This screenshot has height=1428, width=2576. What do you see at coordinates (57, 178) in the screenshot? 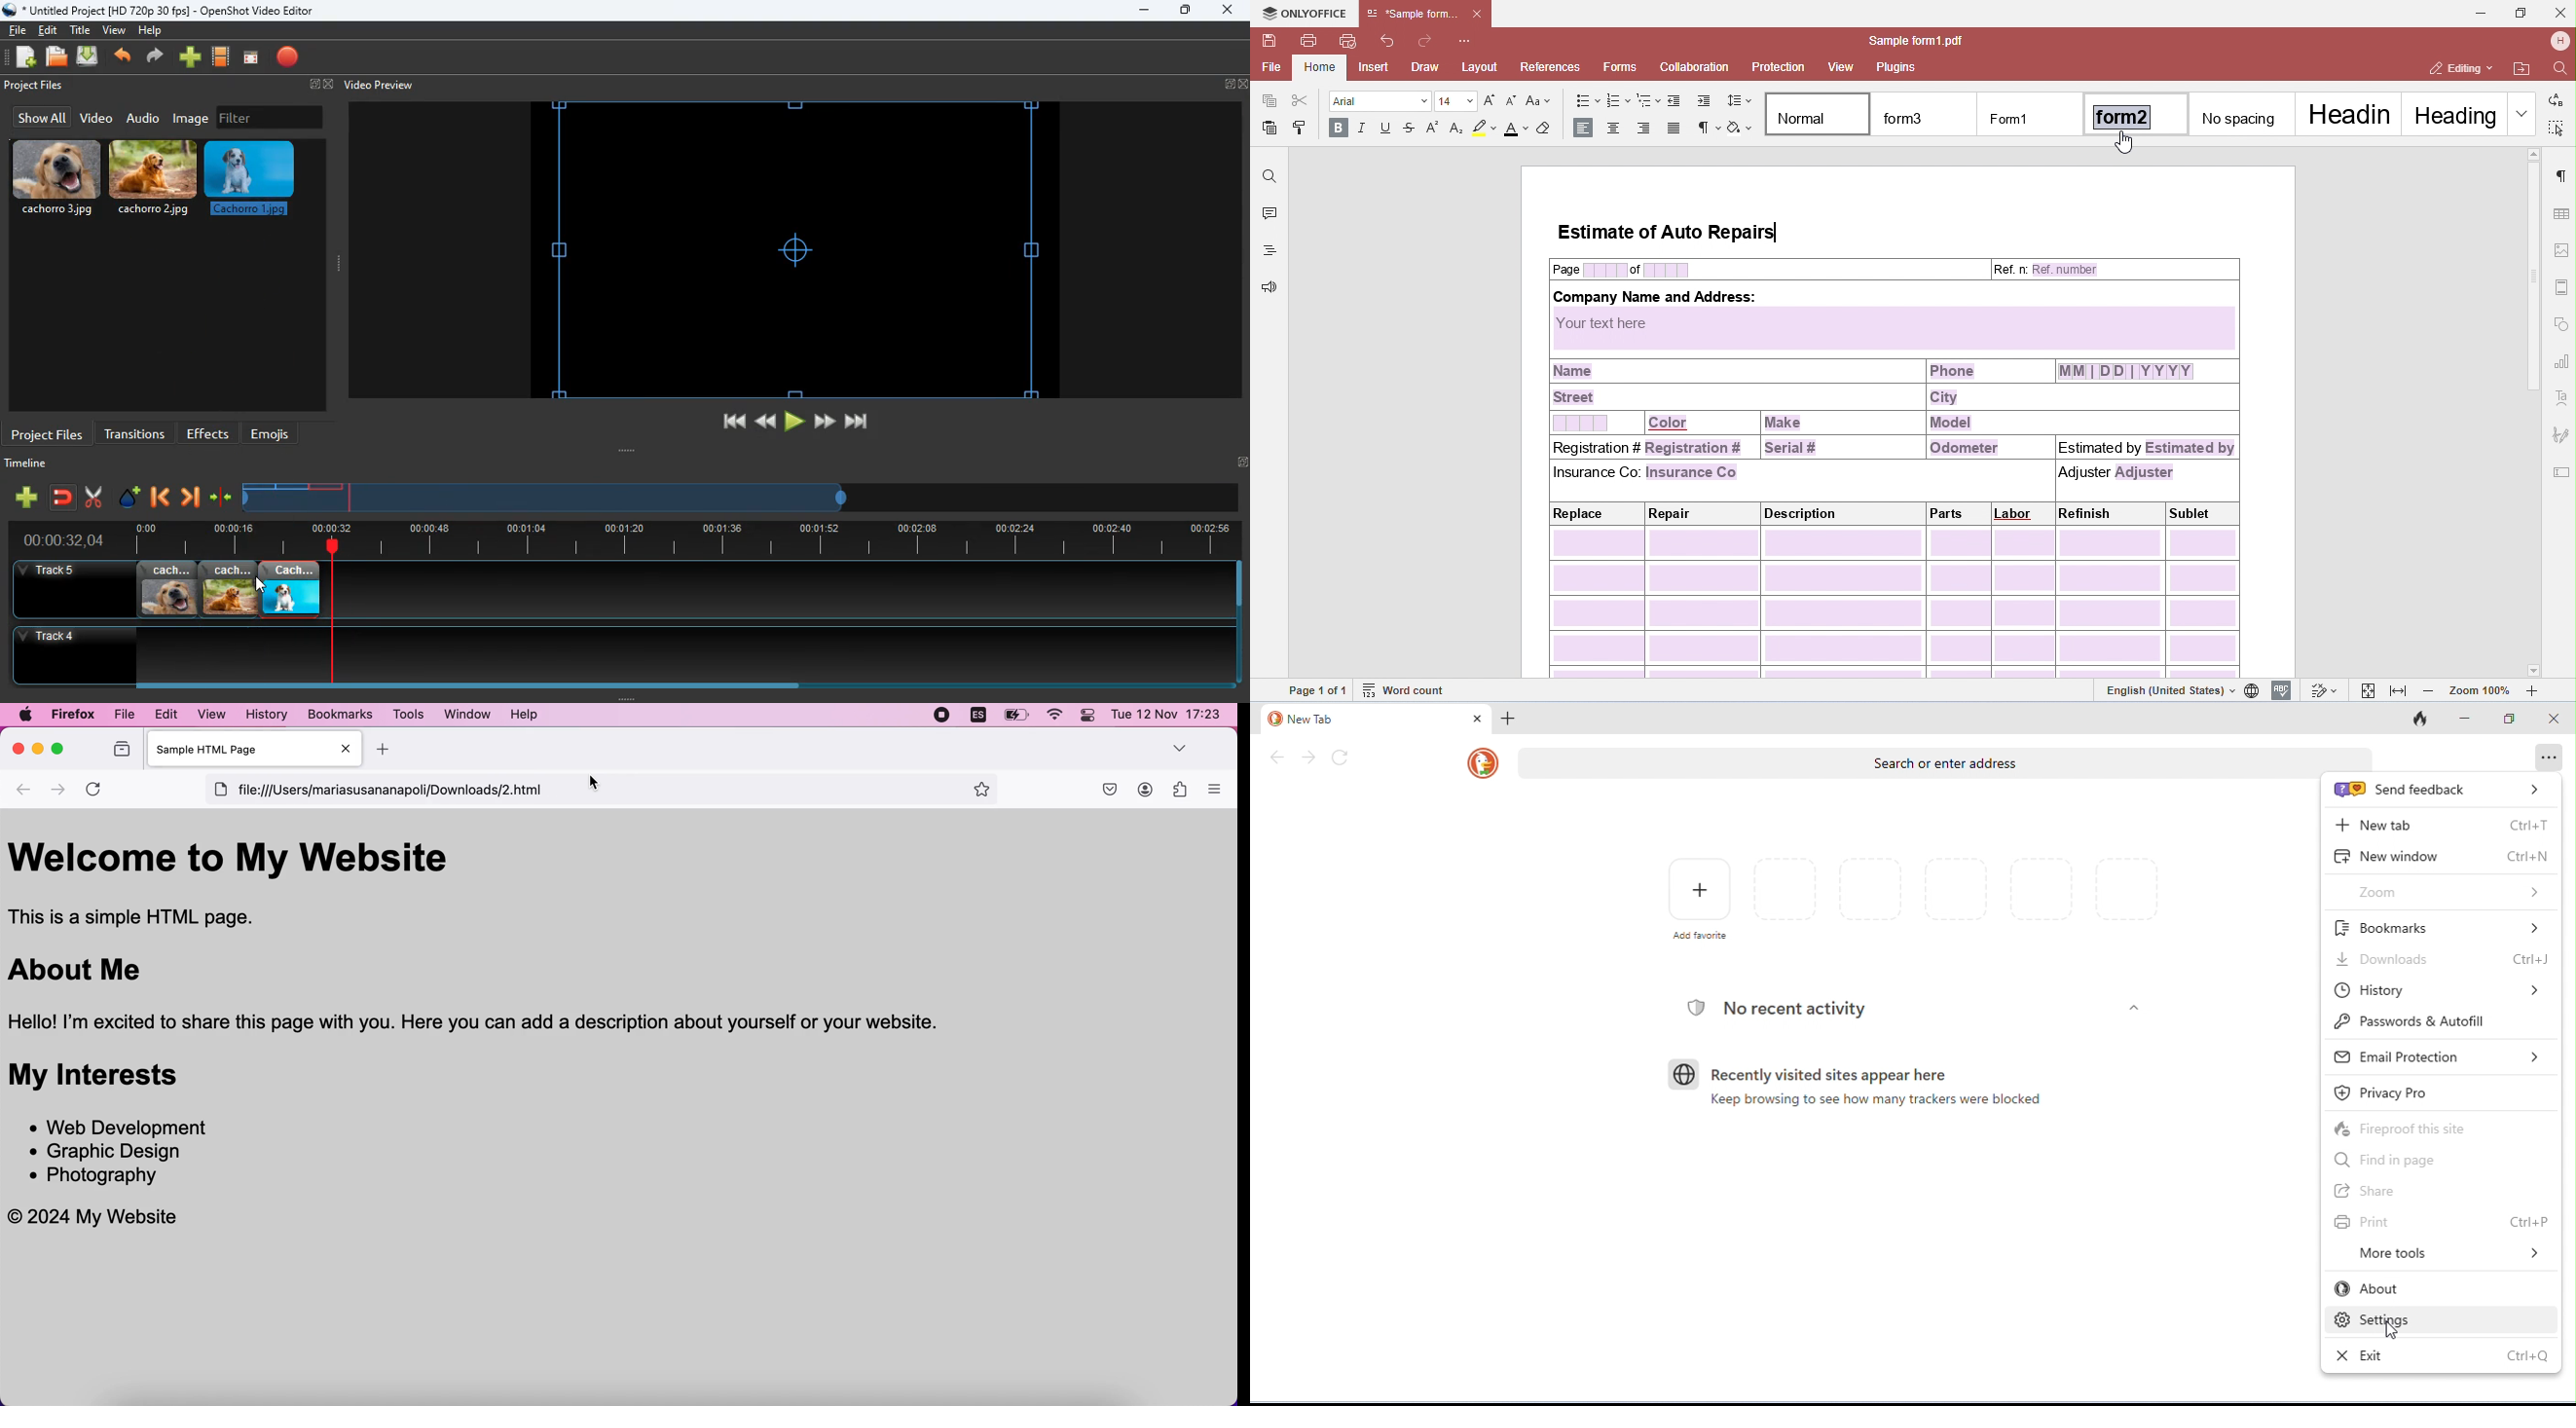
I see `cachorro.3.jpg` at bounding box center [57, 178].